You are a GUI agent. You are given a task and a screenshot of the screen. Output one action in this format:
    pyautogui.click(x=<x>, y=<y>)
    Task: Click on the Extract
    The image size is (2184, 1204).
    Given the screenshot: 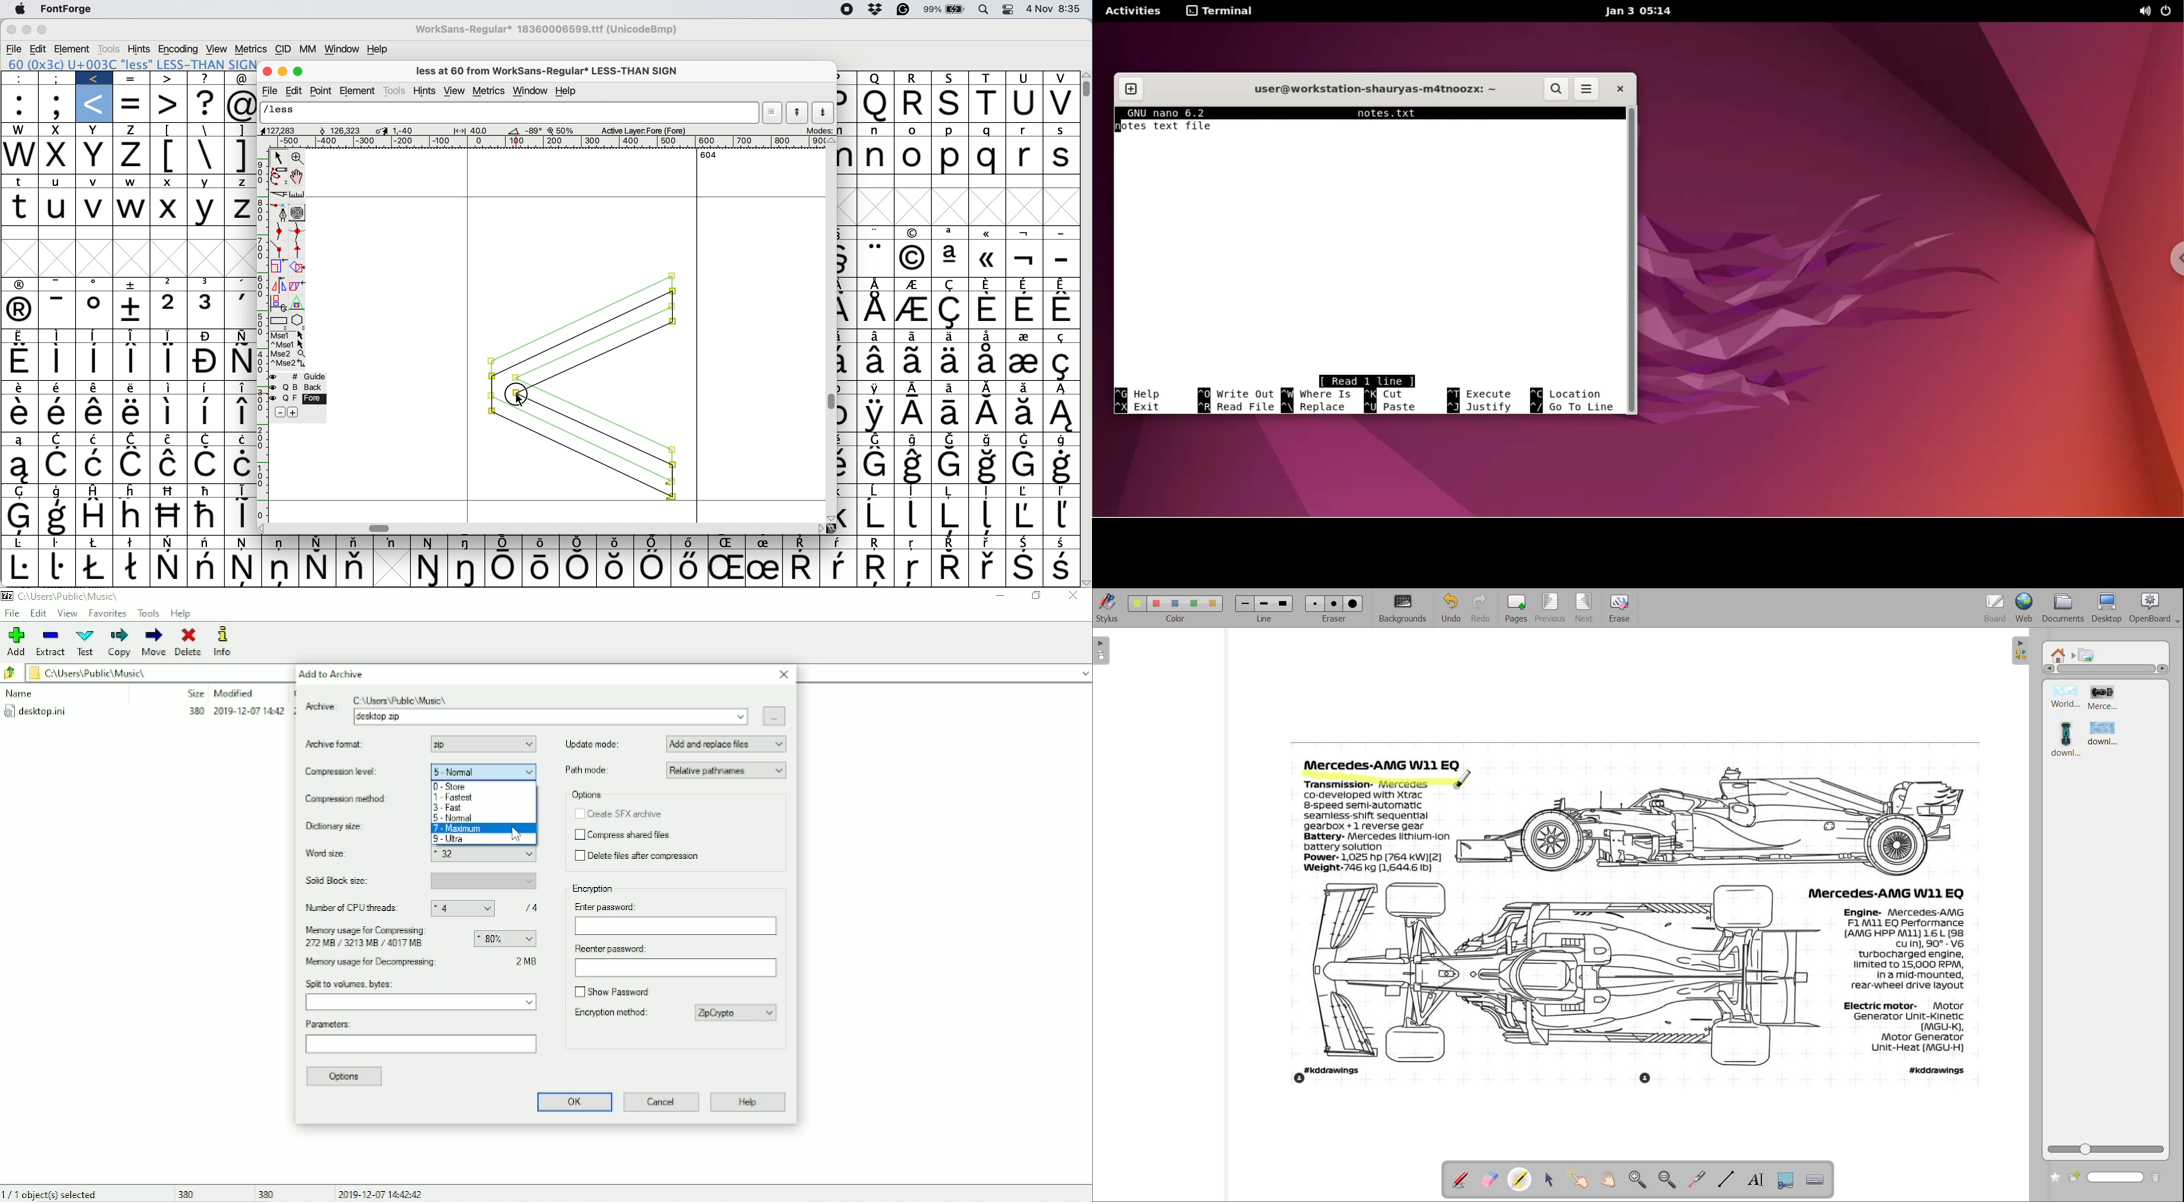 What is the action you would take?
    pyautogui.click(x=51, y=644)
    